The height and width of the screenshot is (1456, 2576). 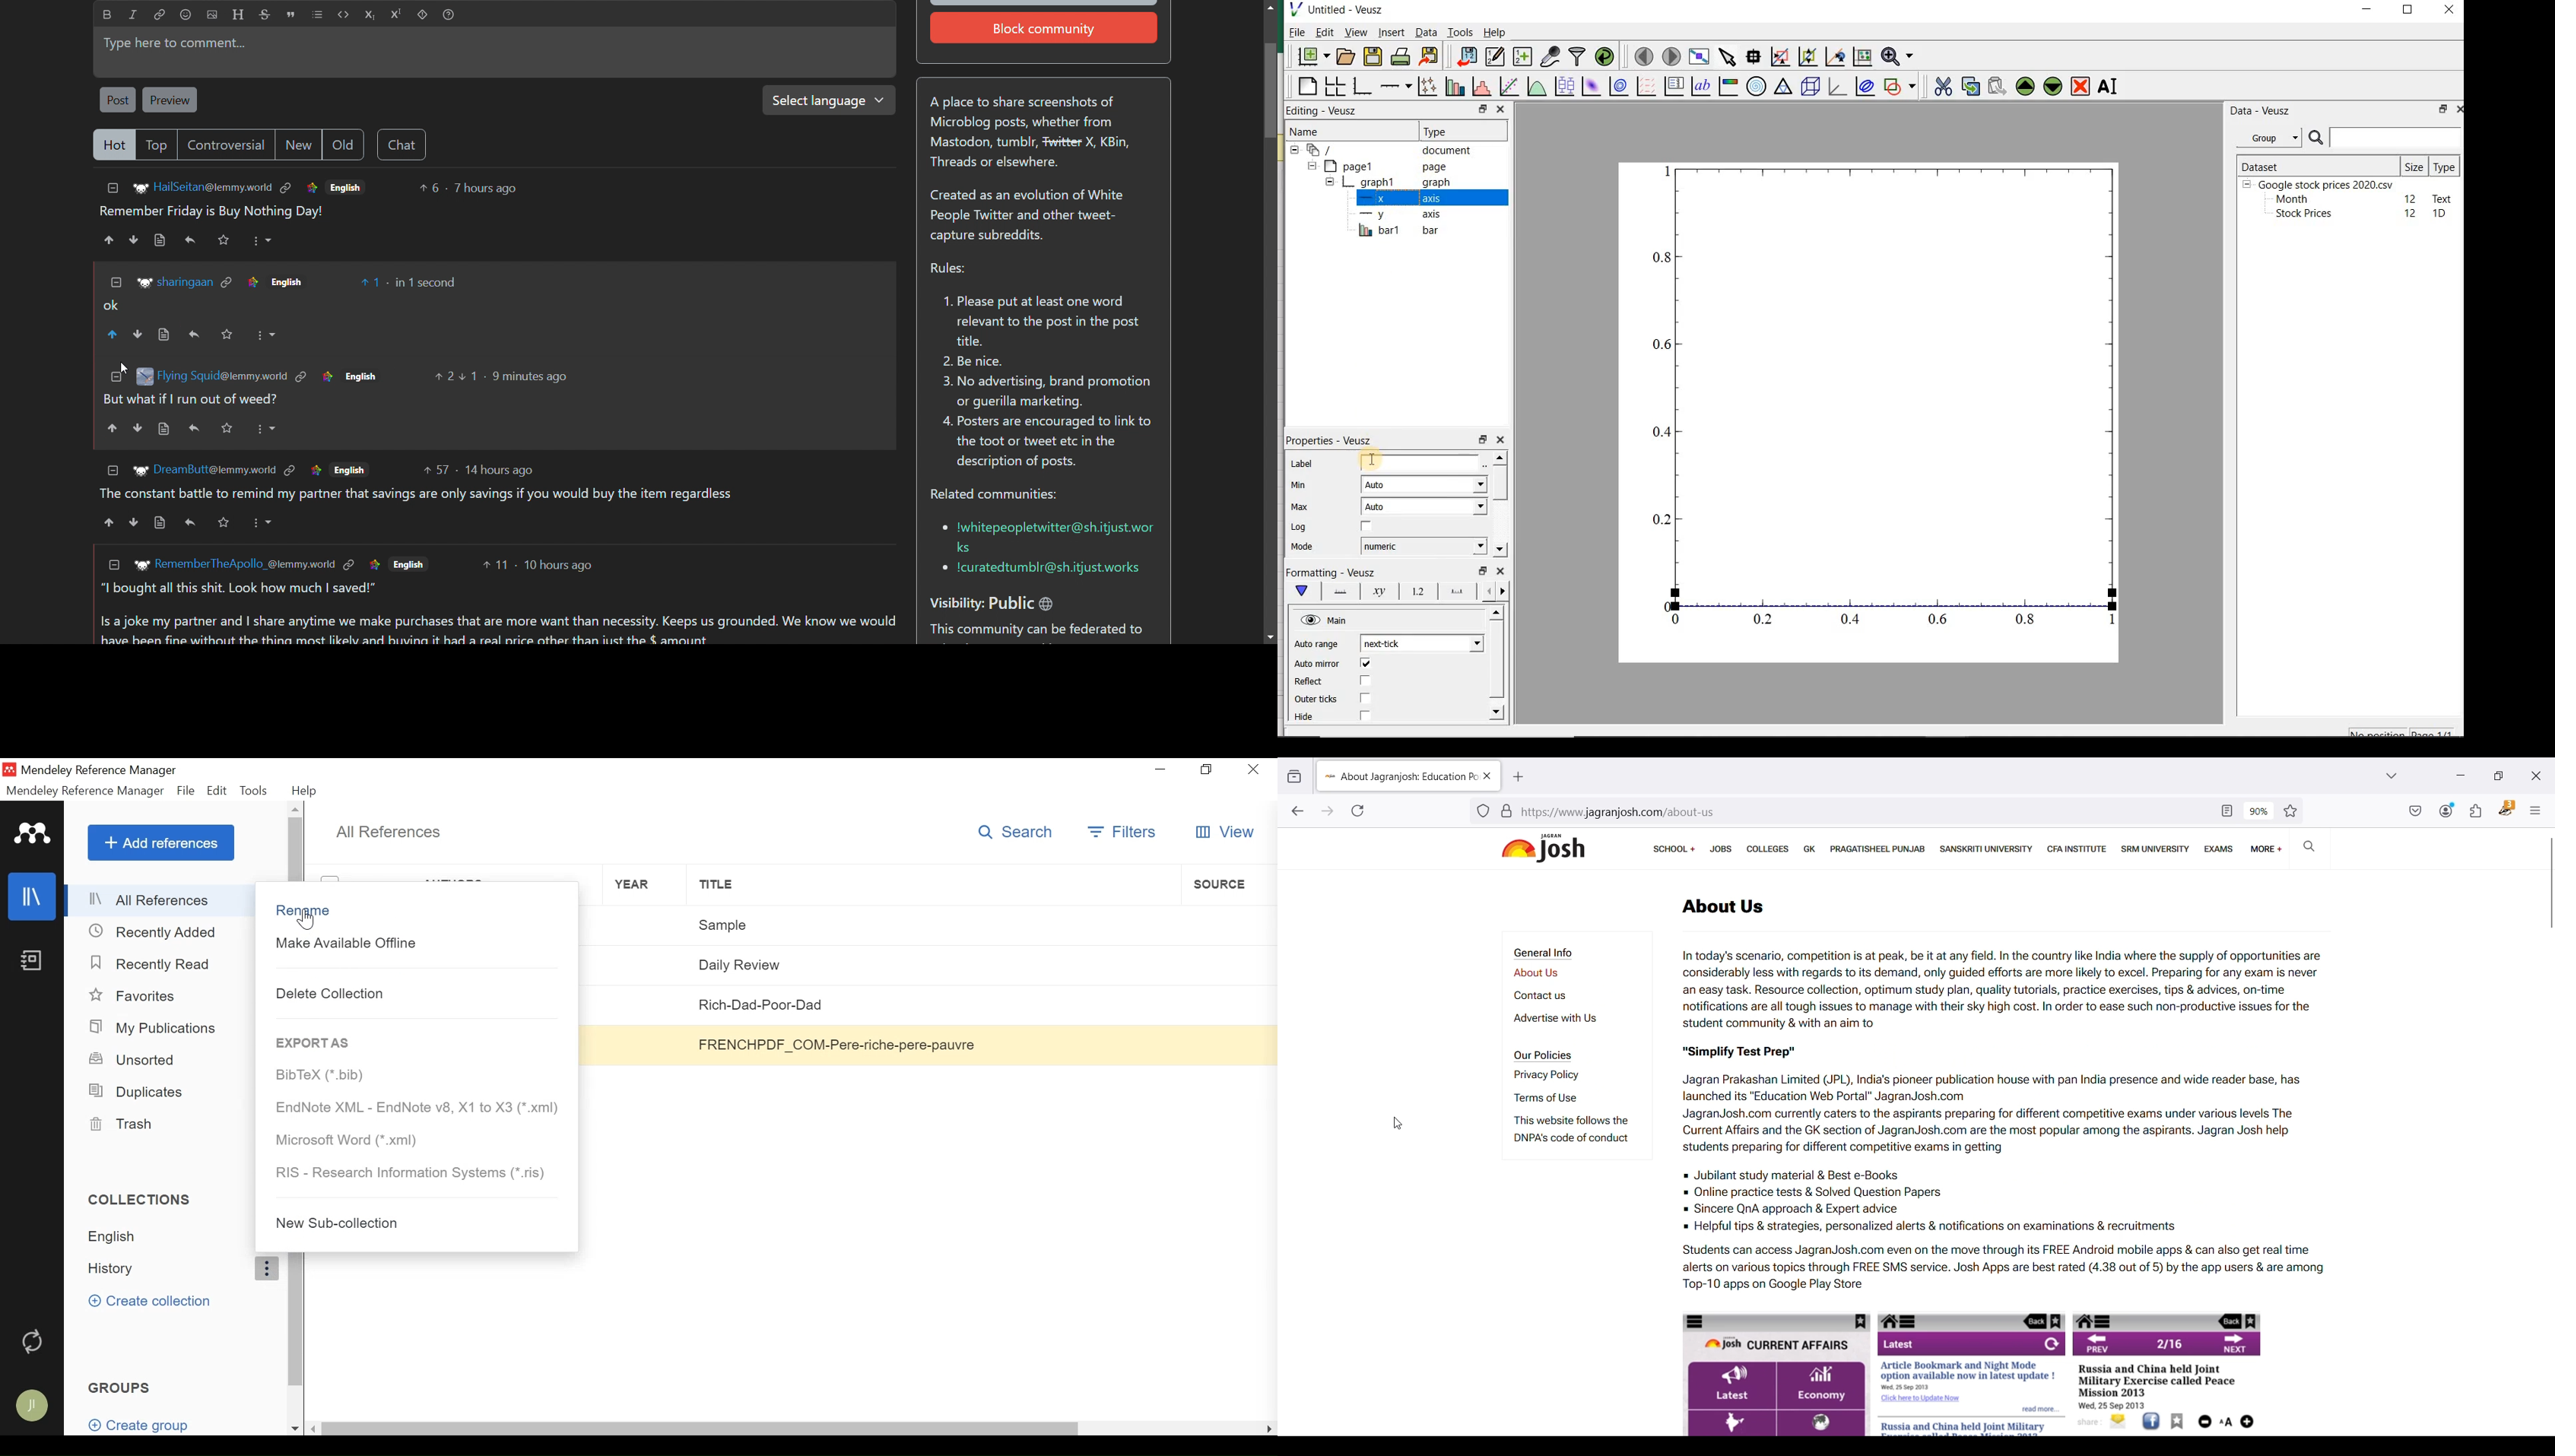 I want to click on close, so click(x=2450, y=11).